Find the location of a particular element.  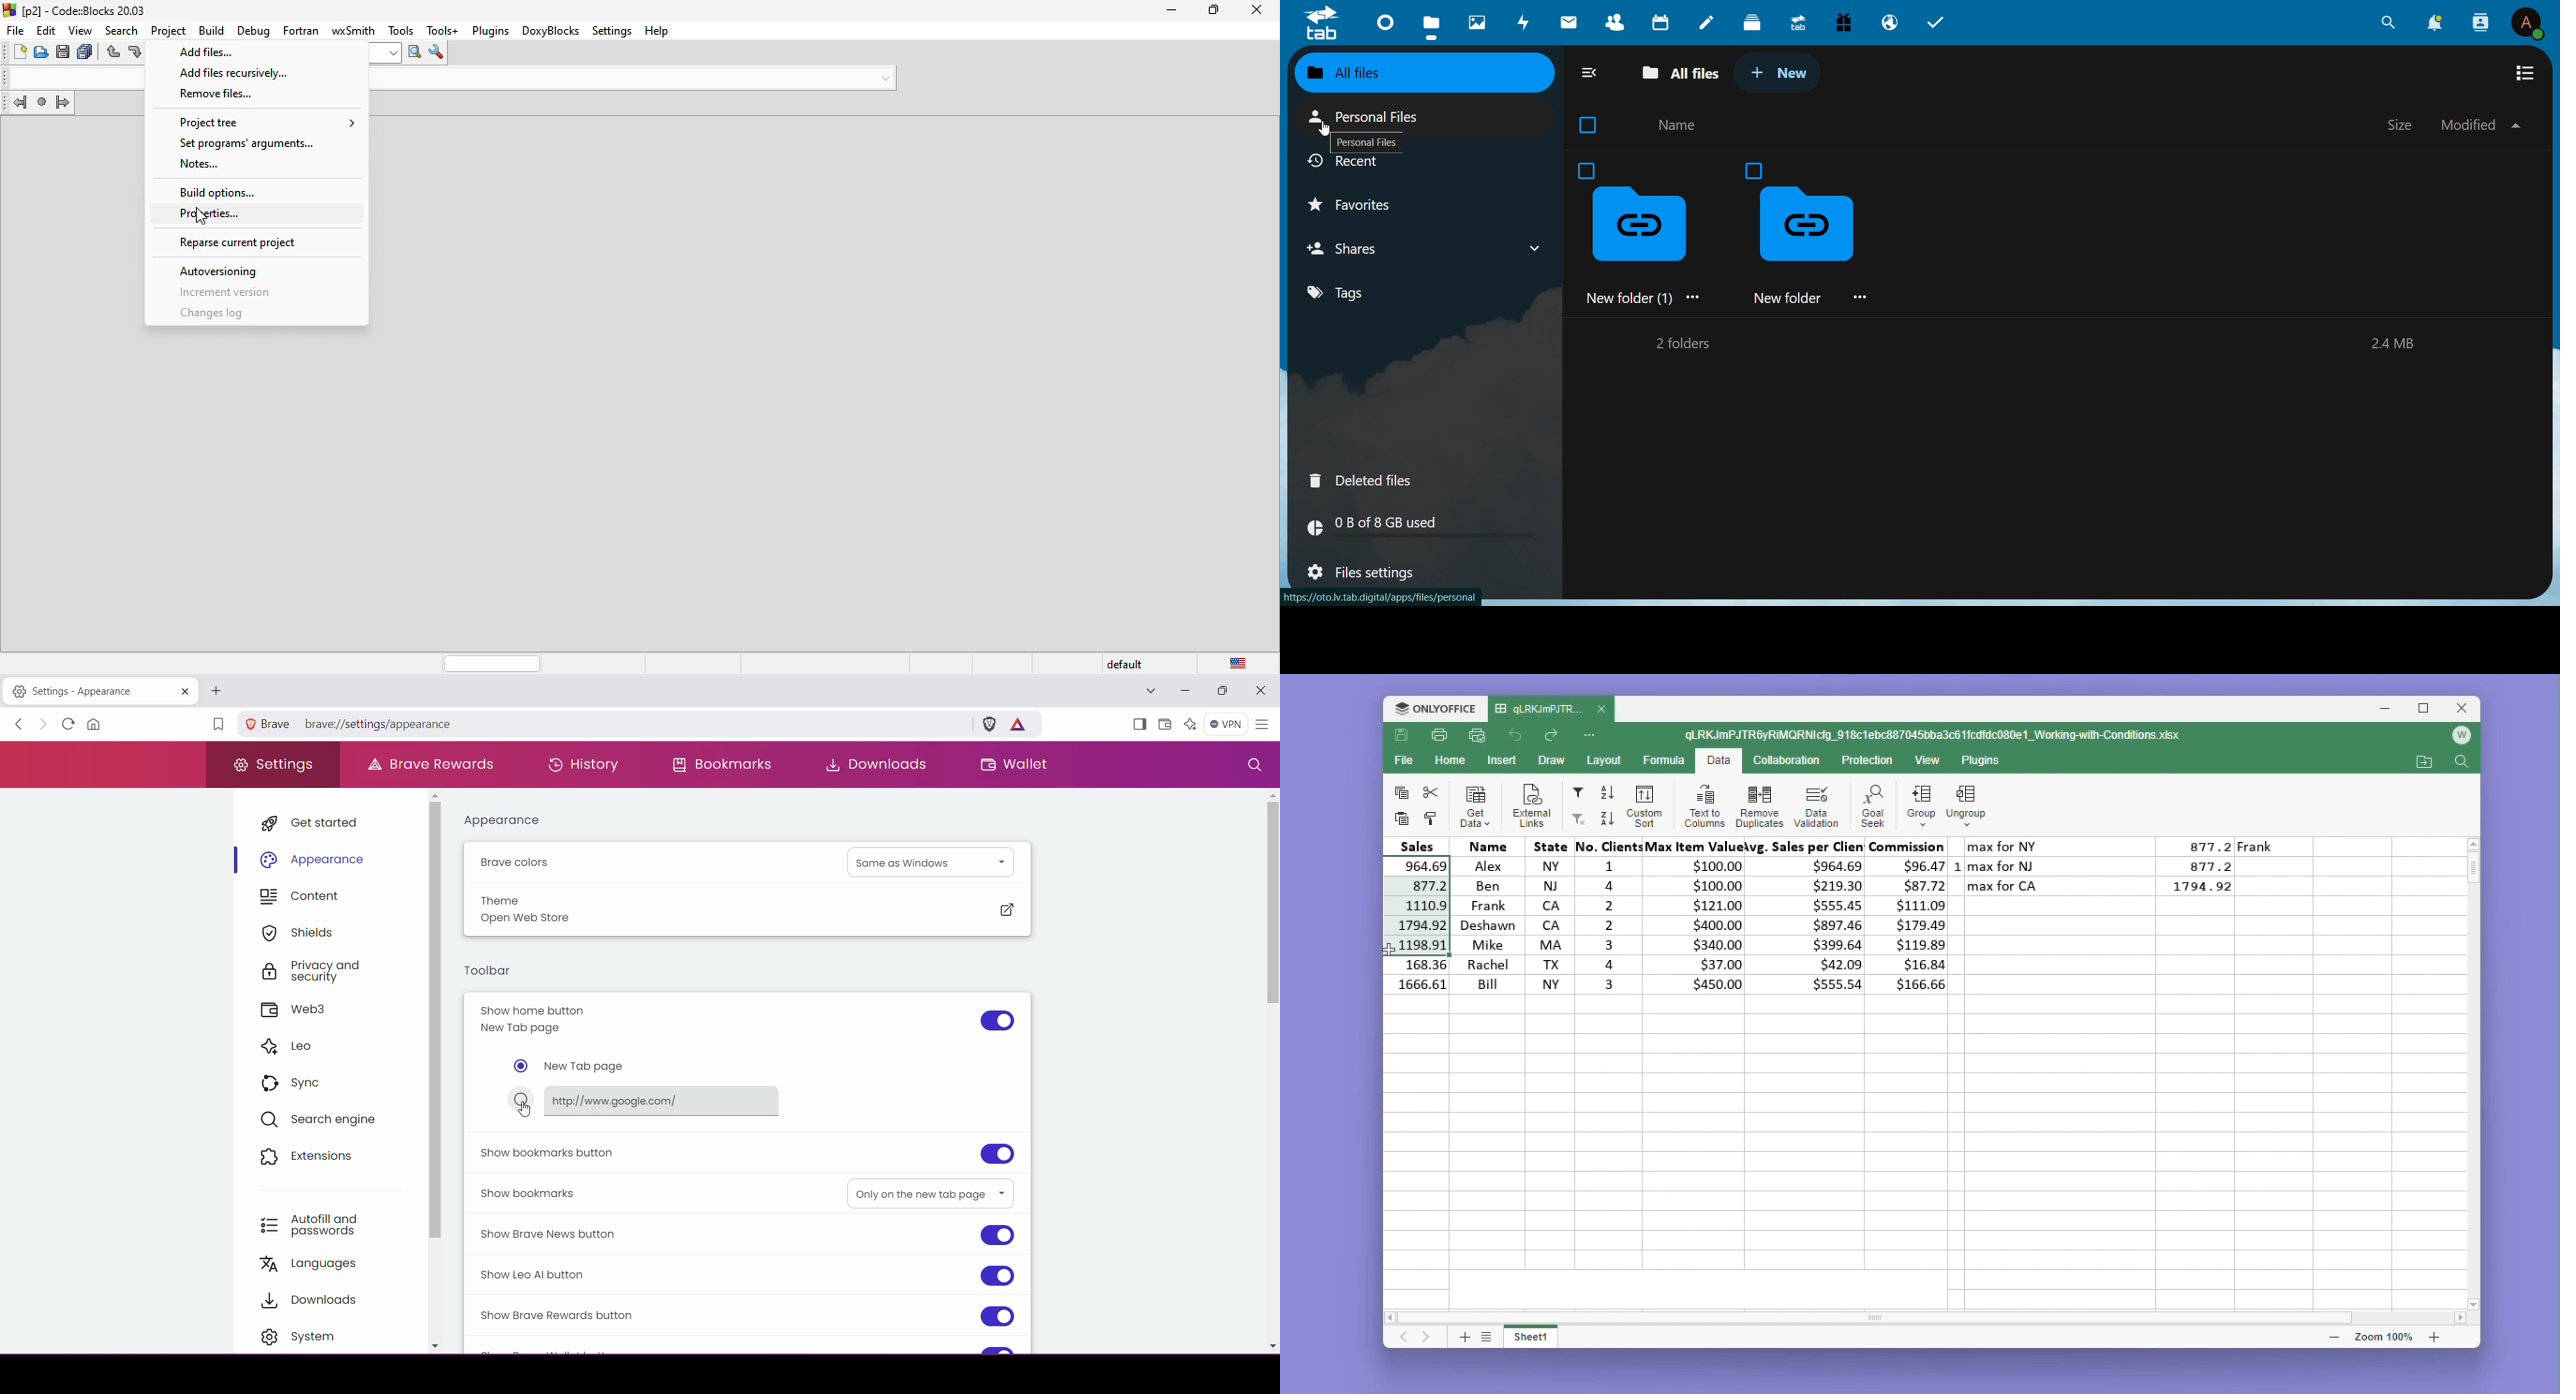

all files is located at coordinates (1683, 76).